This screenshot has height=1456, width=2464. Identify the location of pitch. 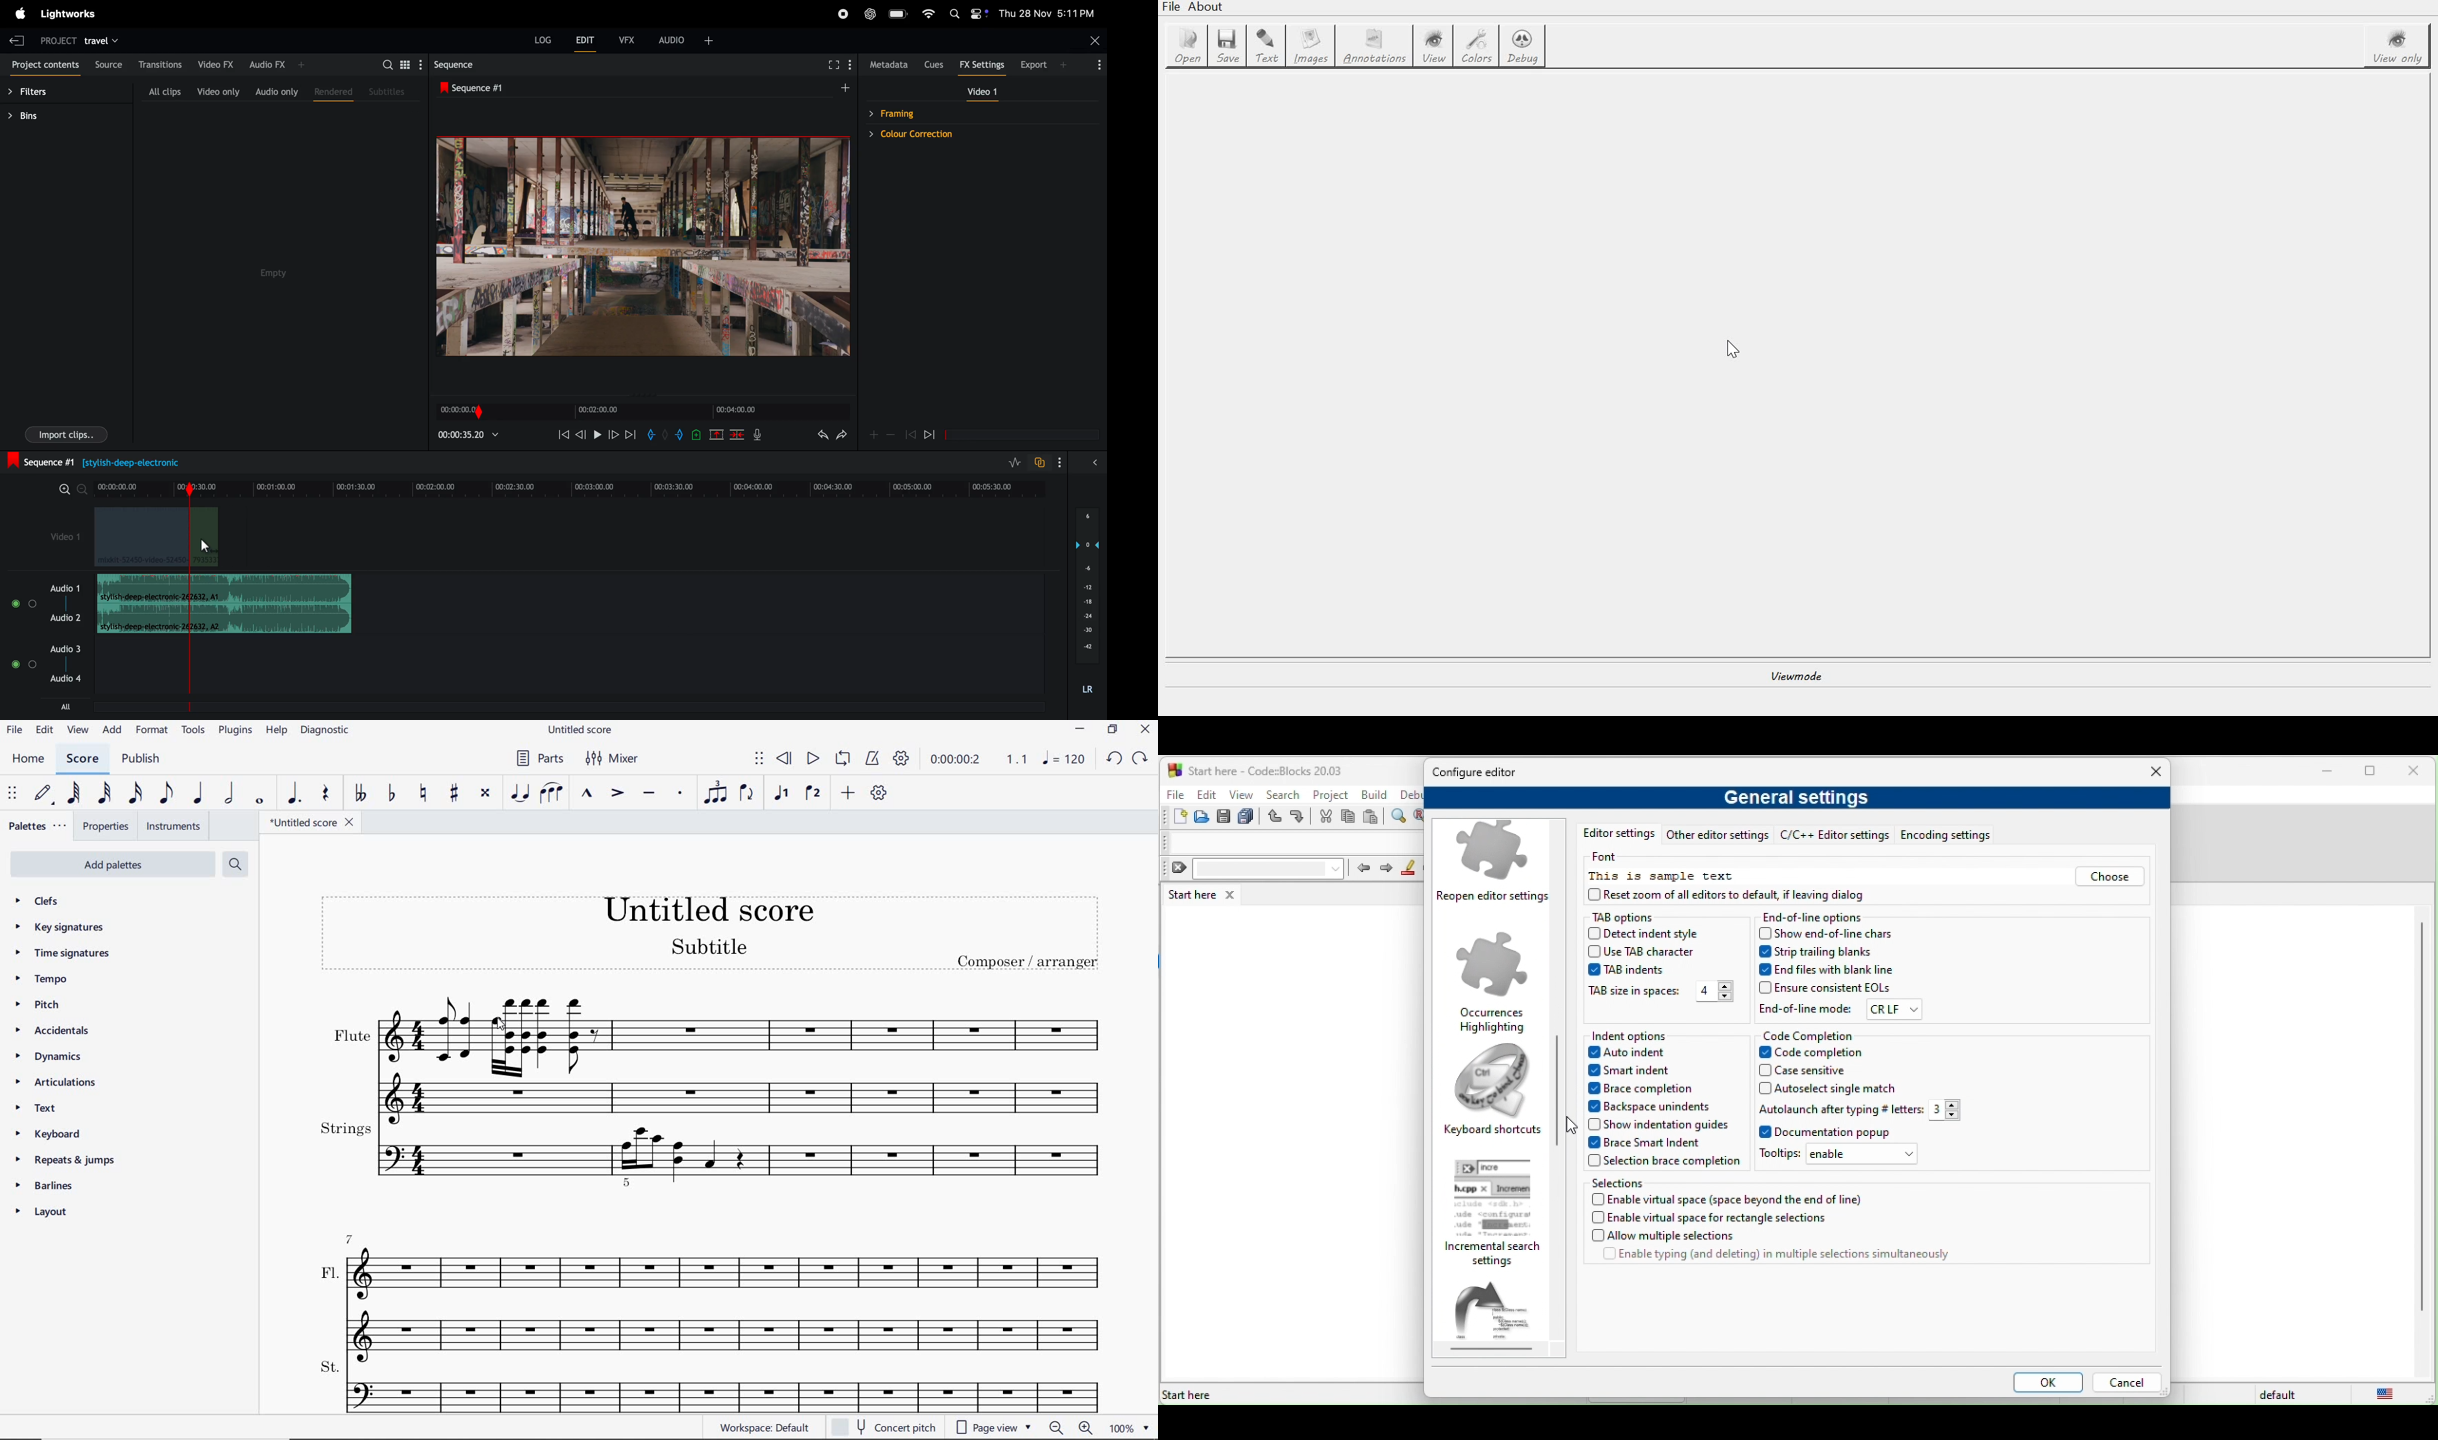
(61, 1003).